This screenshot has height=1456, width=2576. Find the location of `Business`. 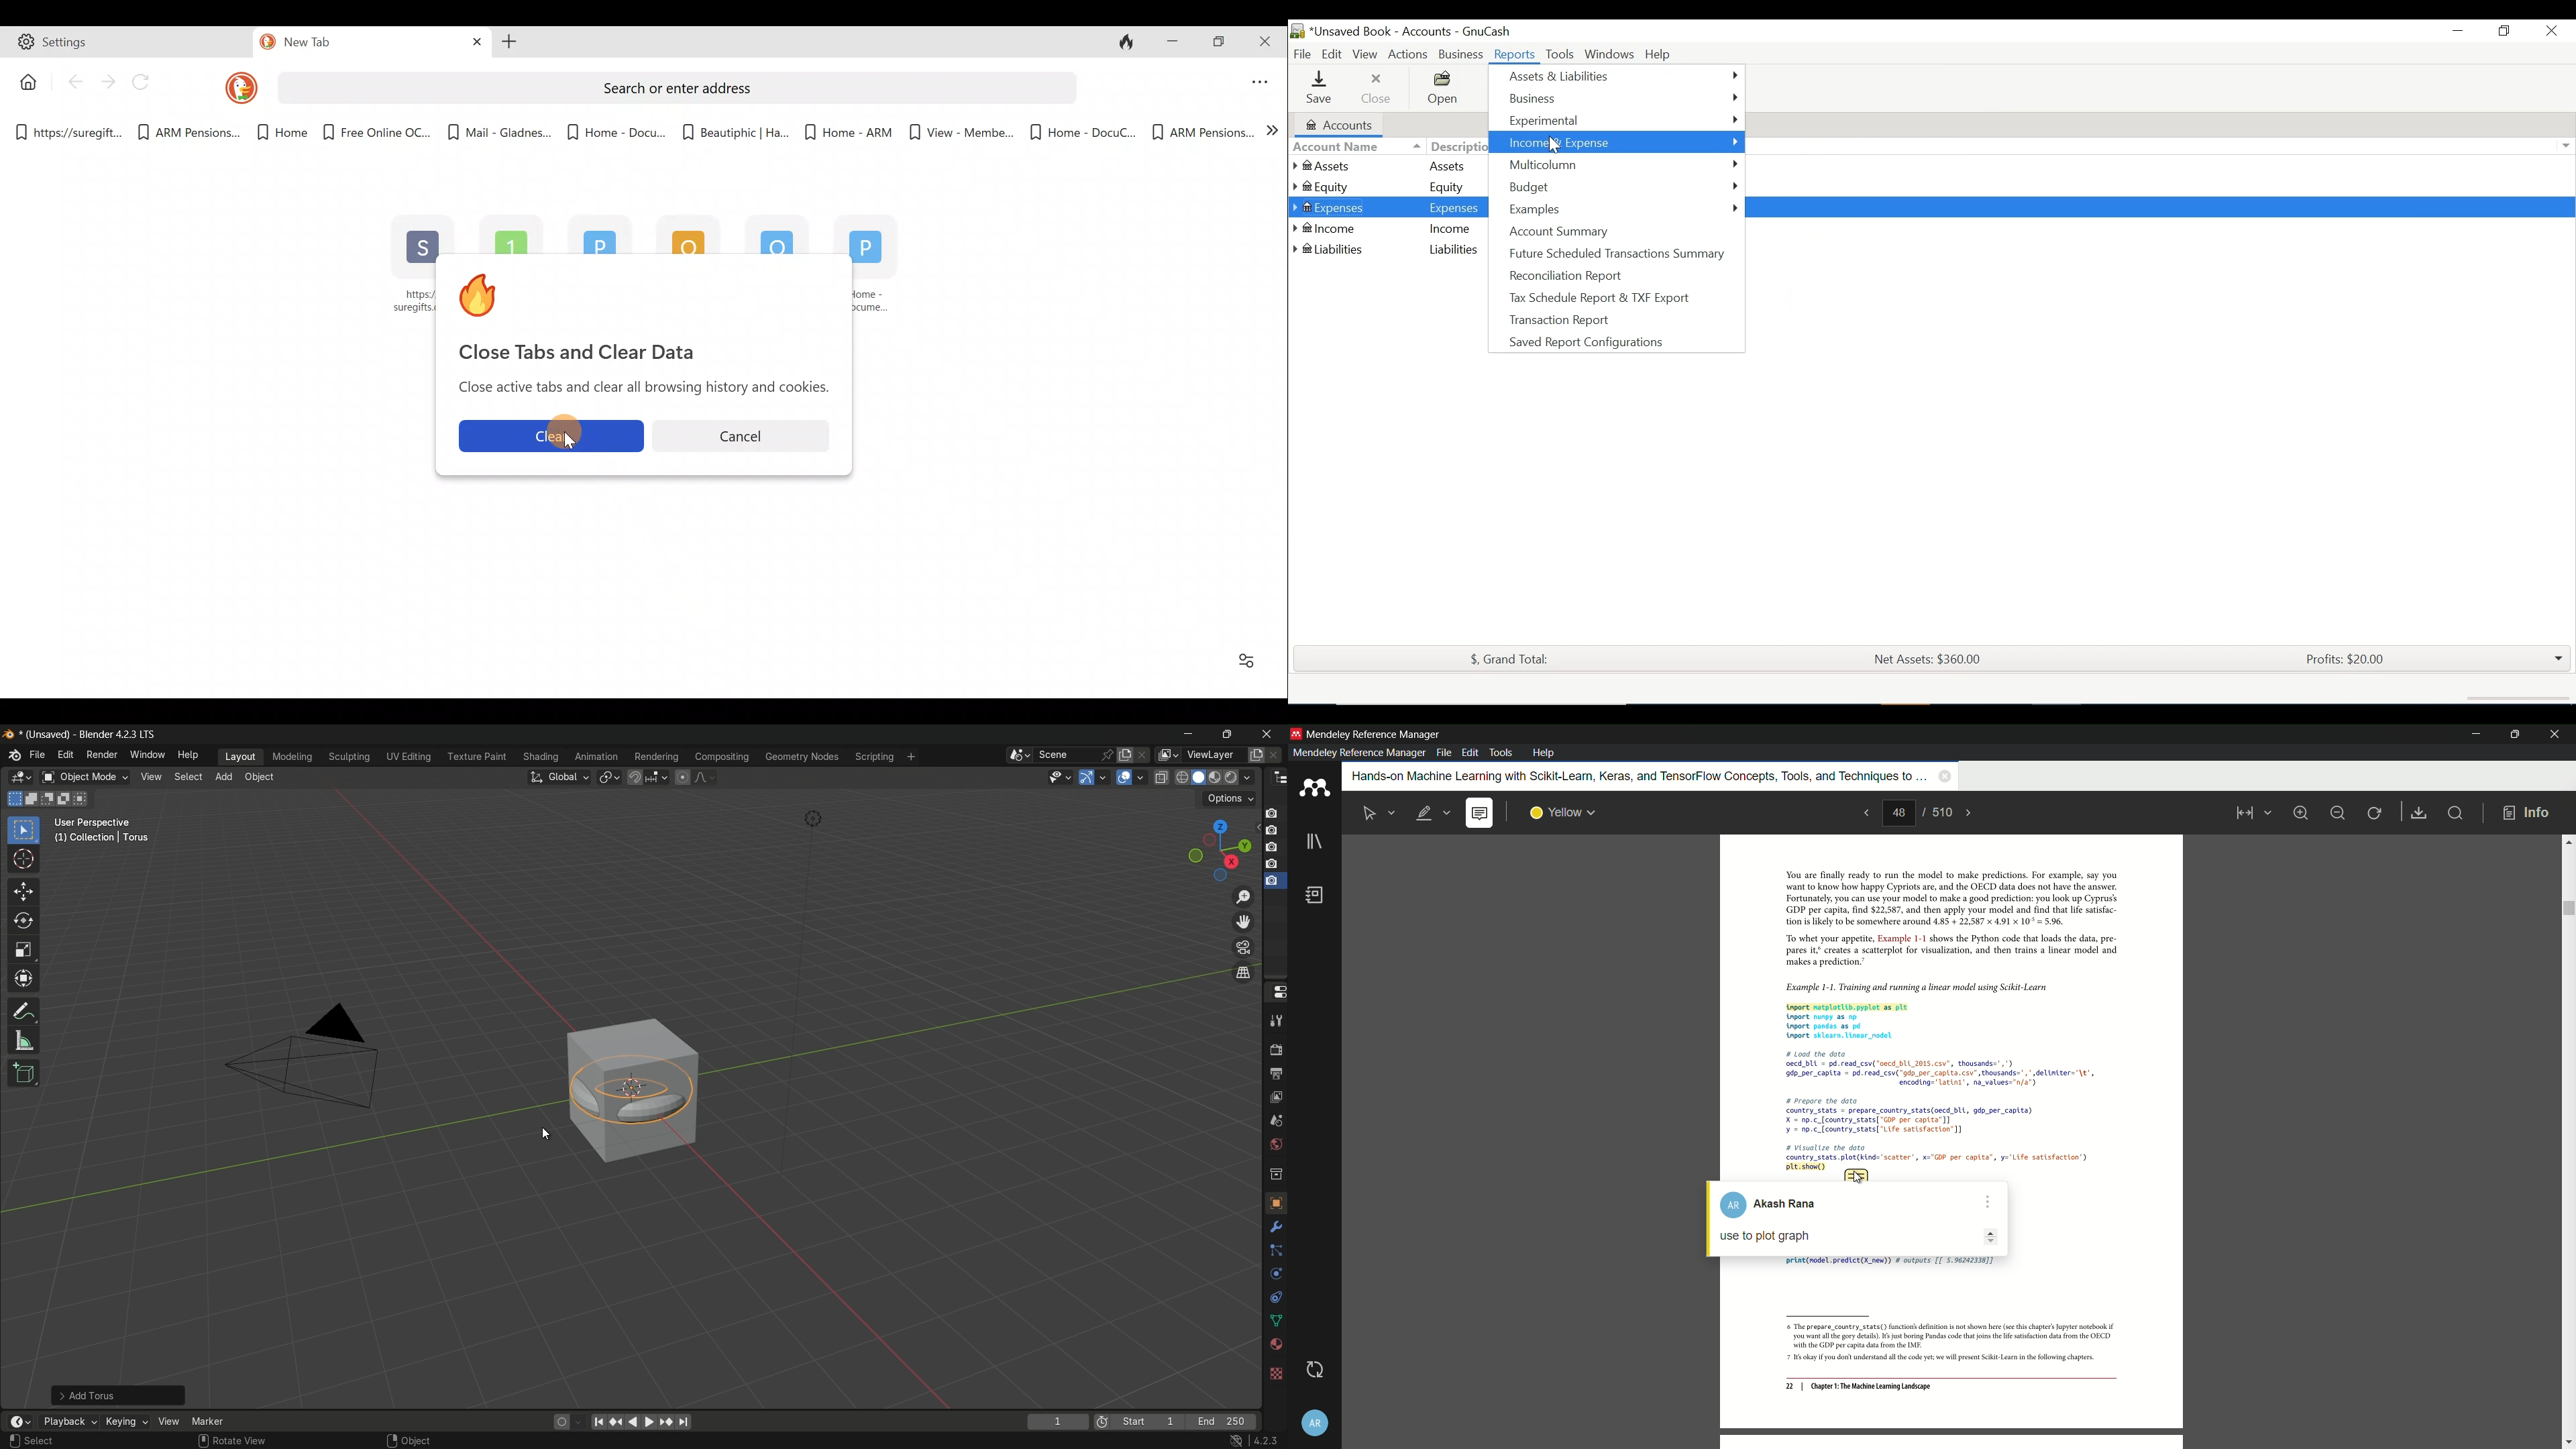

Business is located at coordinates (1617, 99).